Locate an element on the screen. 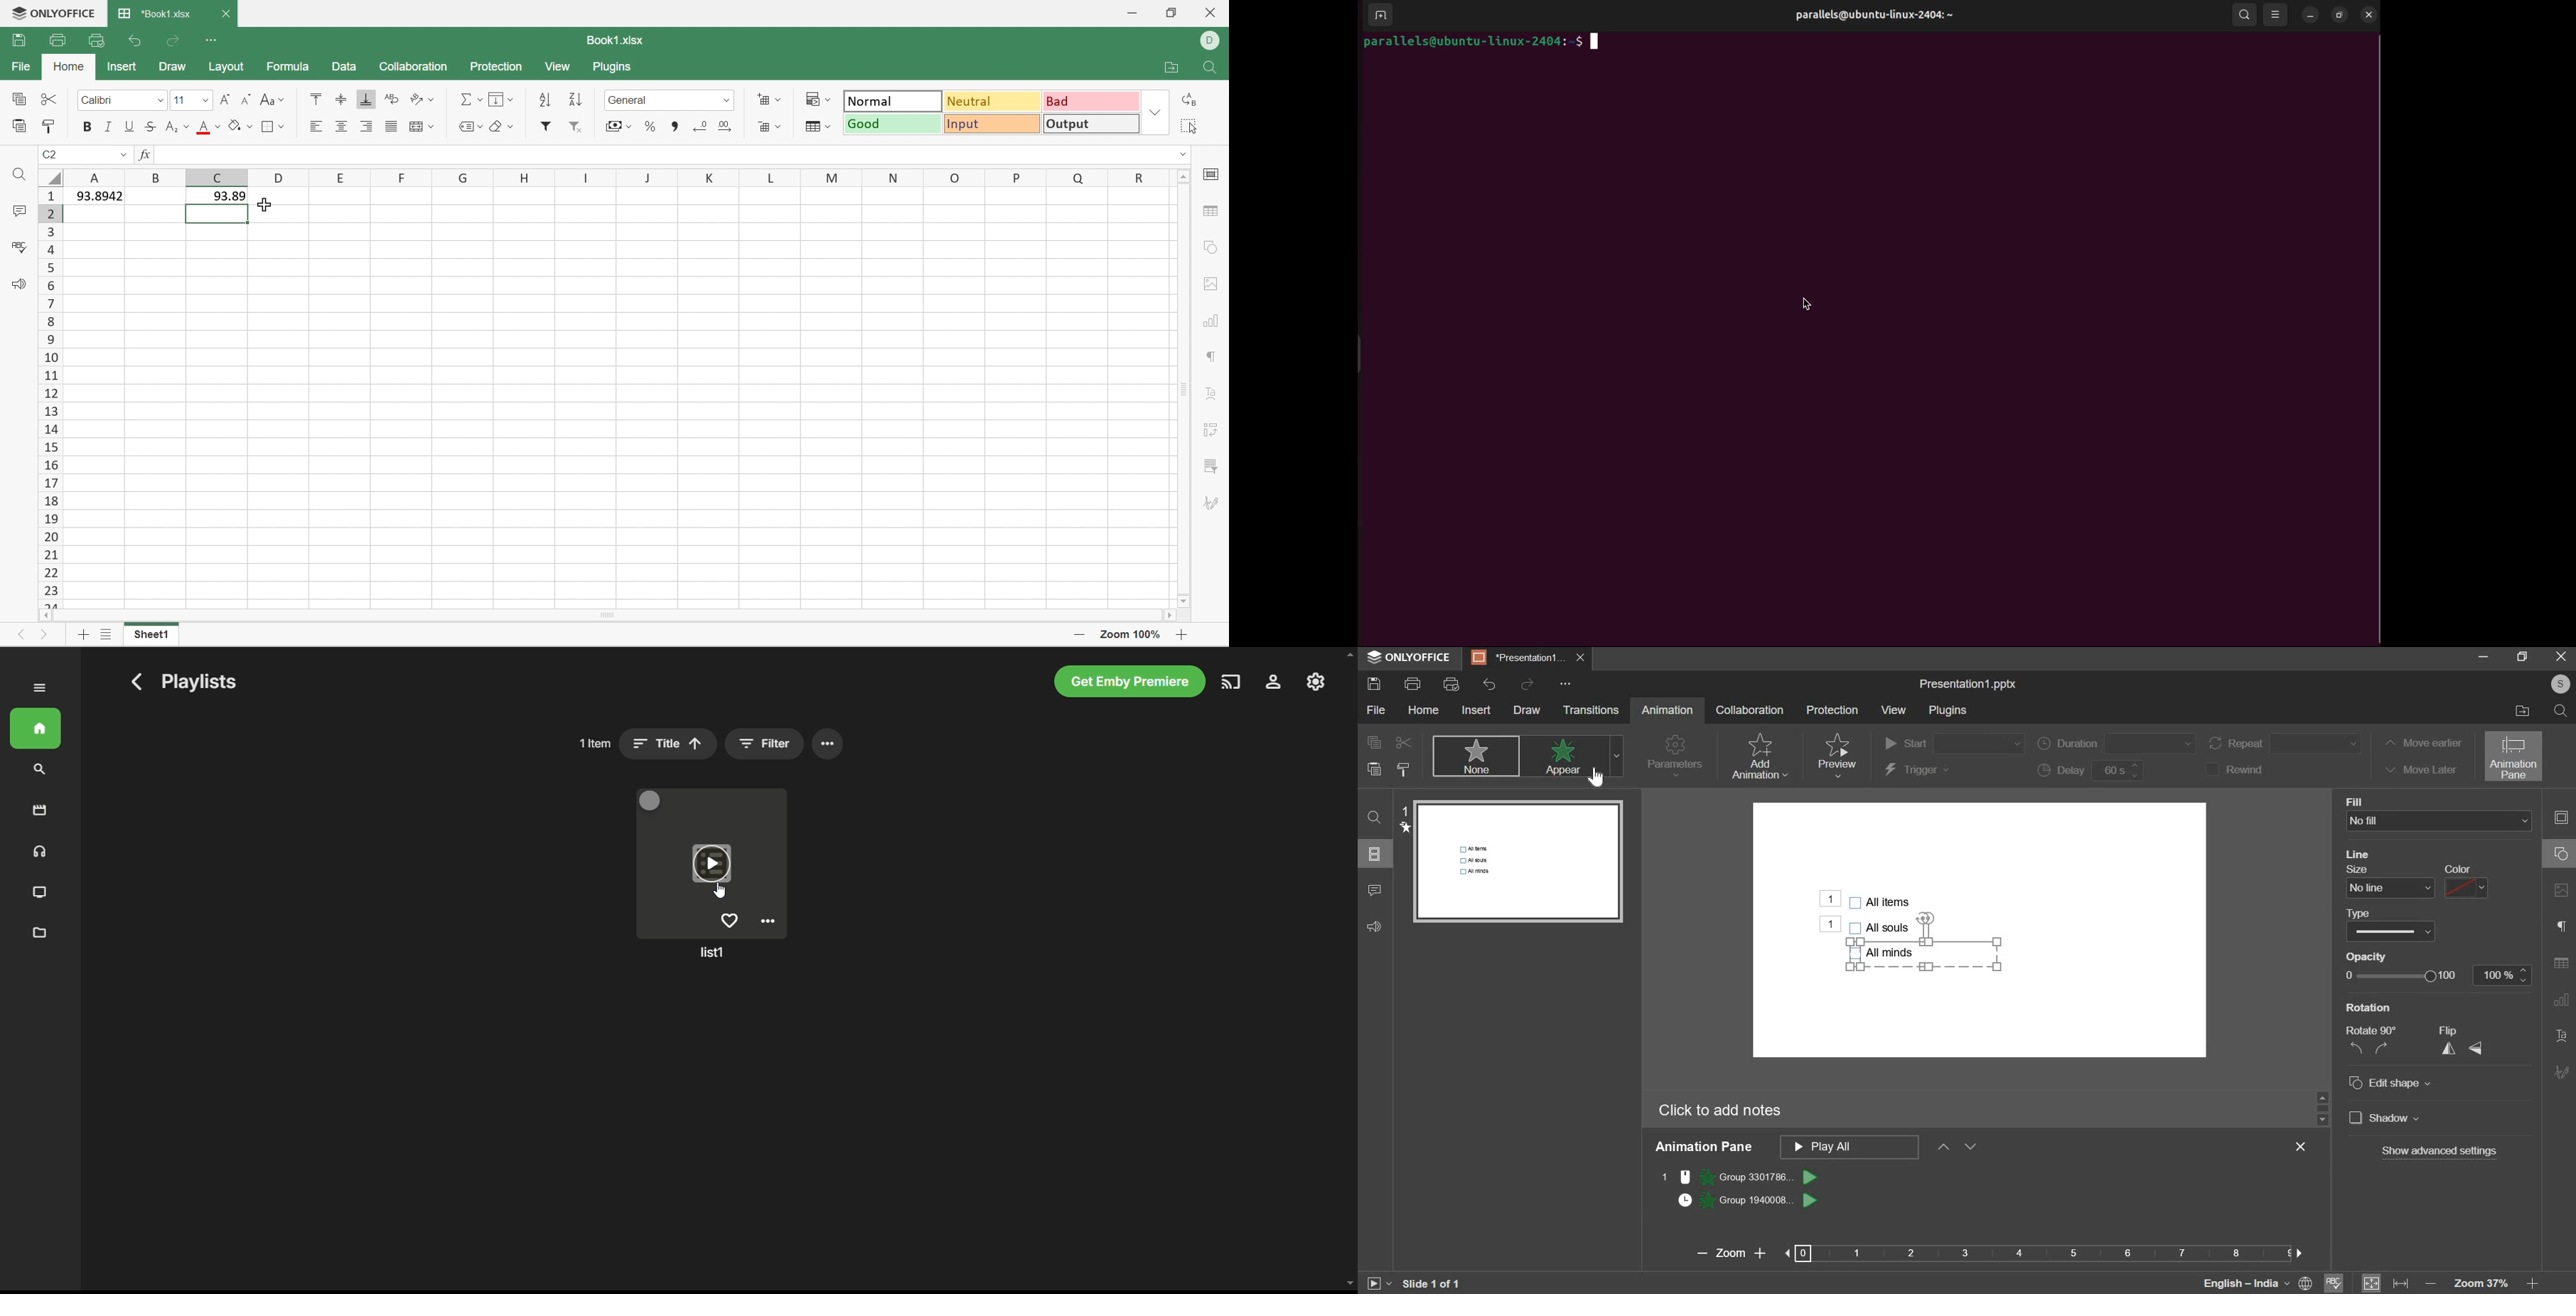  redo is located at coordinates (1526, 683).